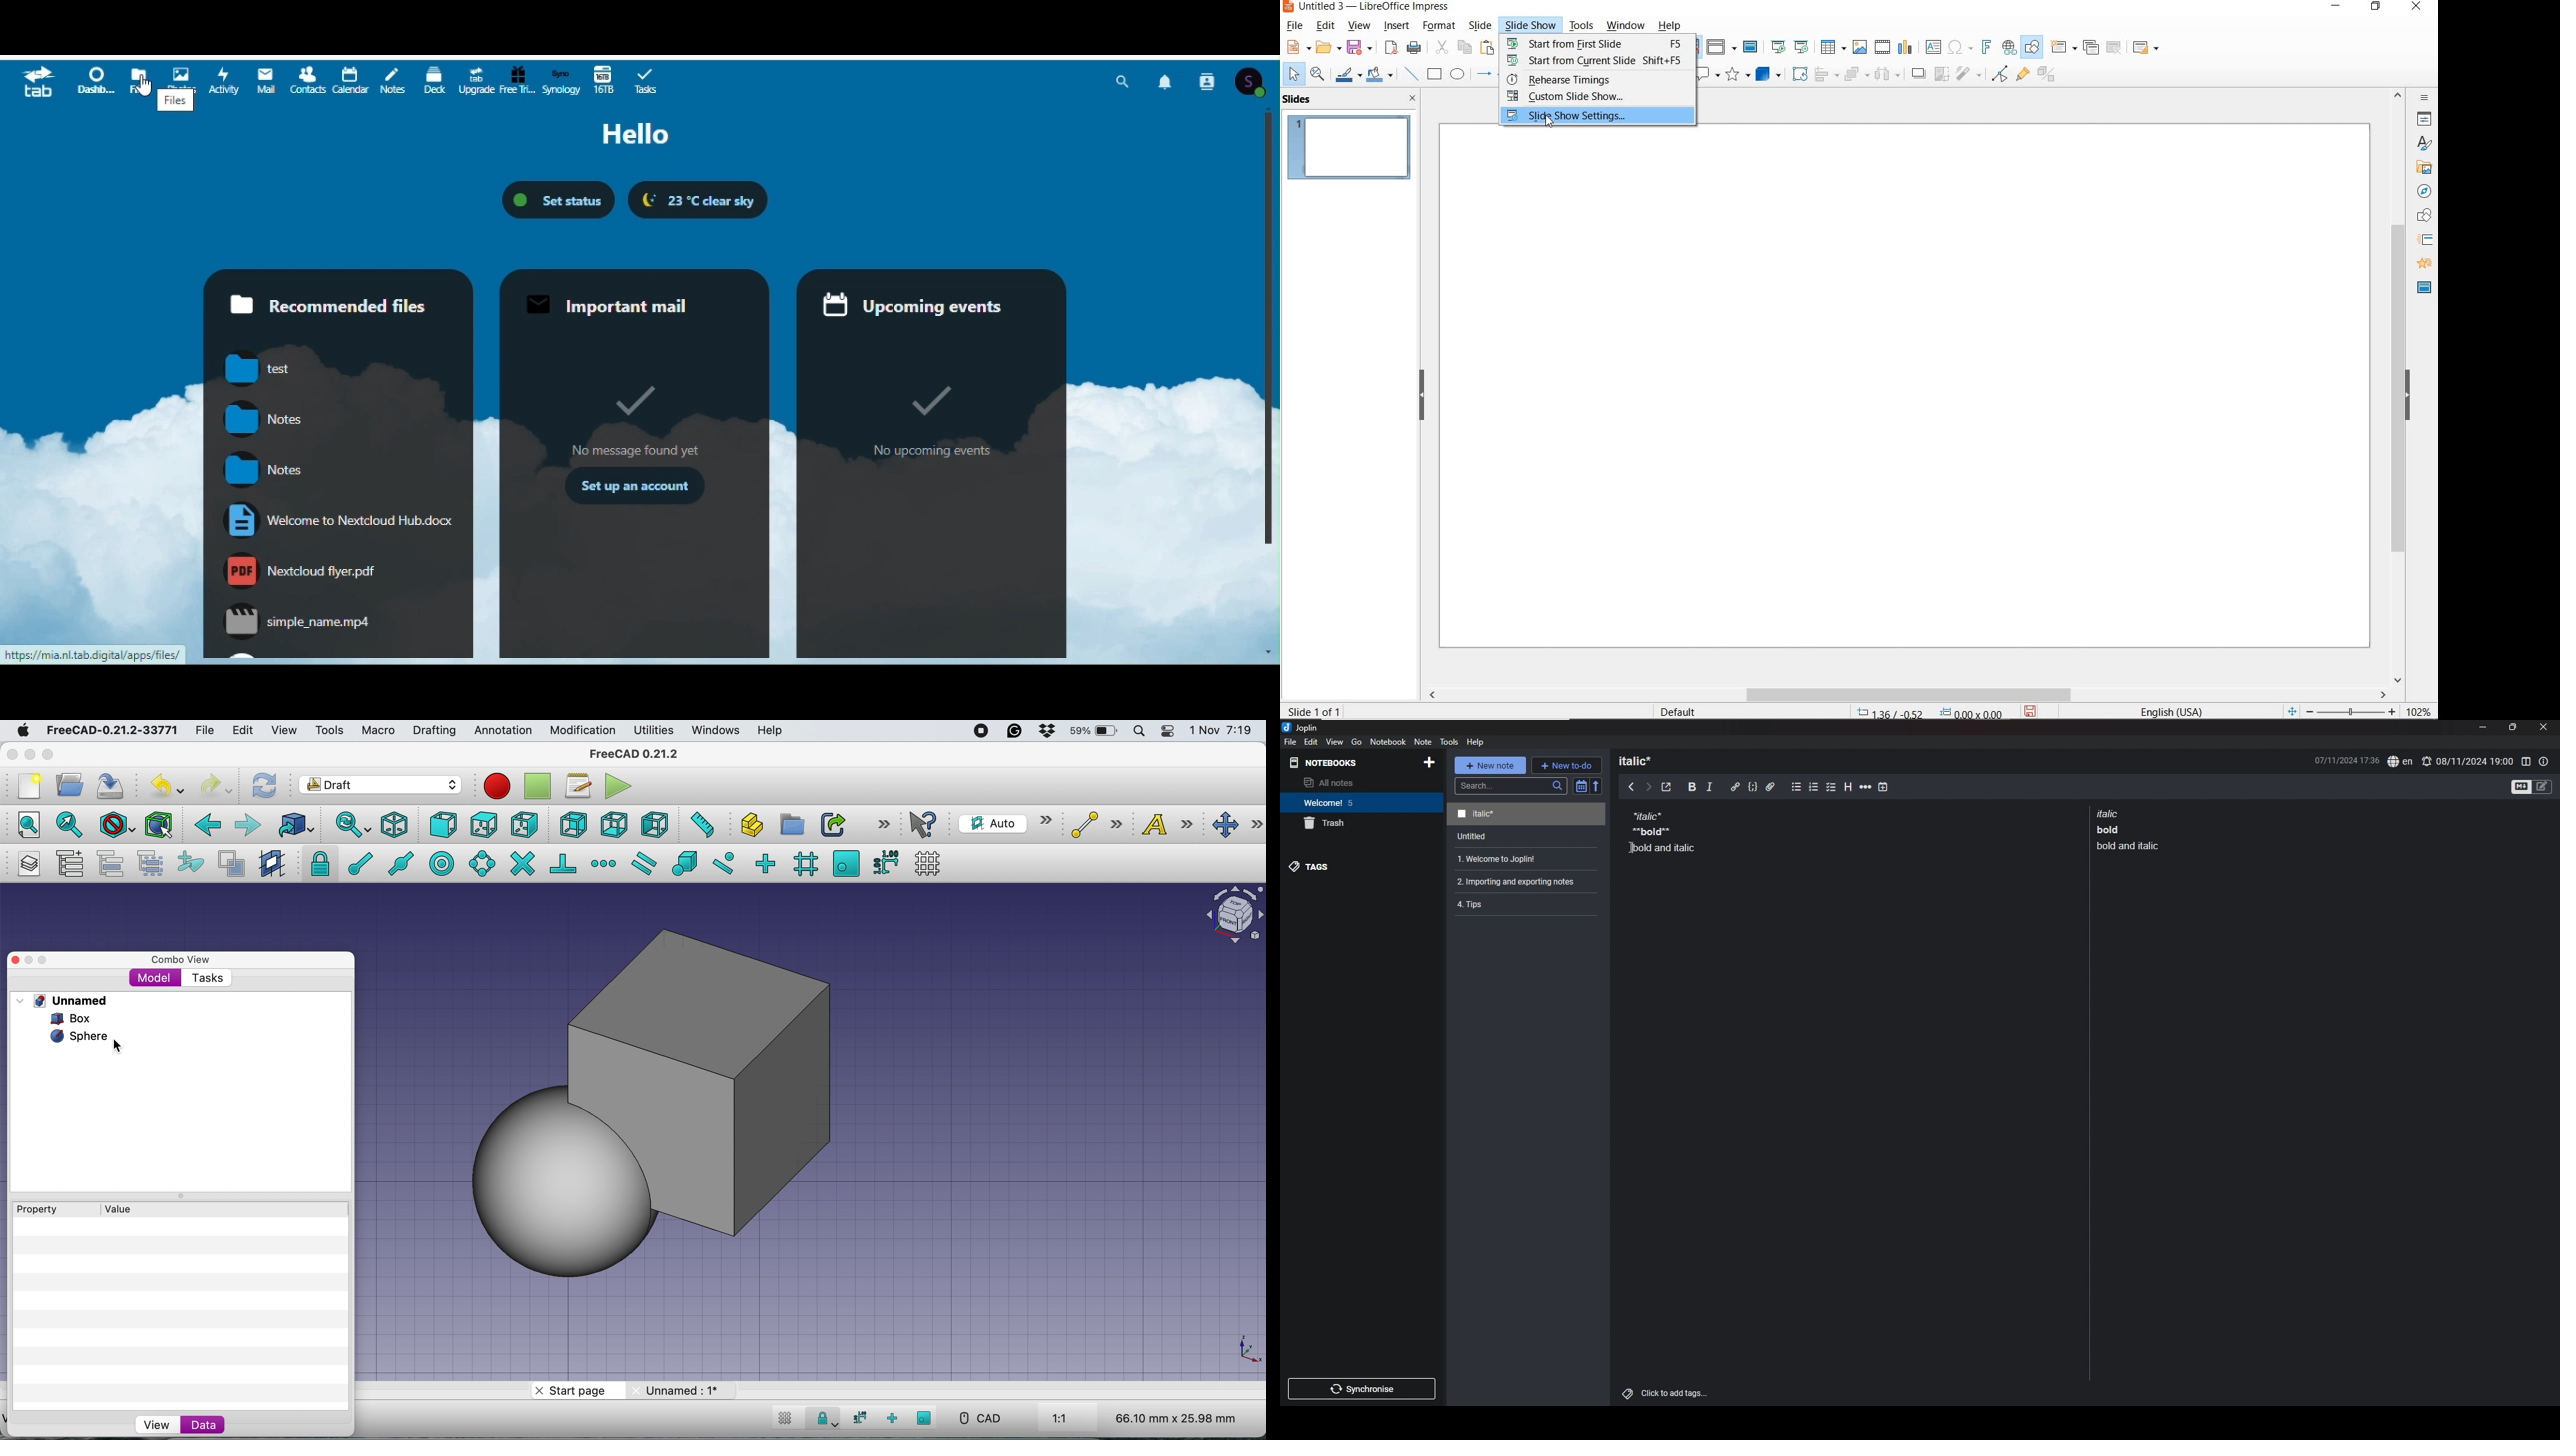 The height and width of the screenshot is (1456, 2576). I want to click on hyperlink, so click(1735, 787).